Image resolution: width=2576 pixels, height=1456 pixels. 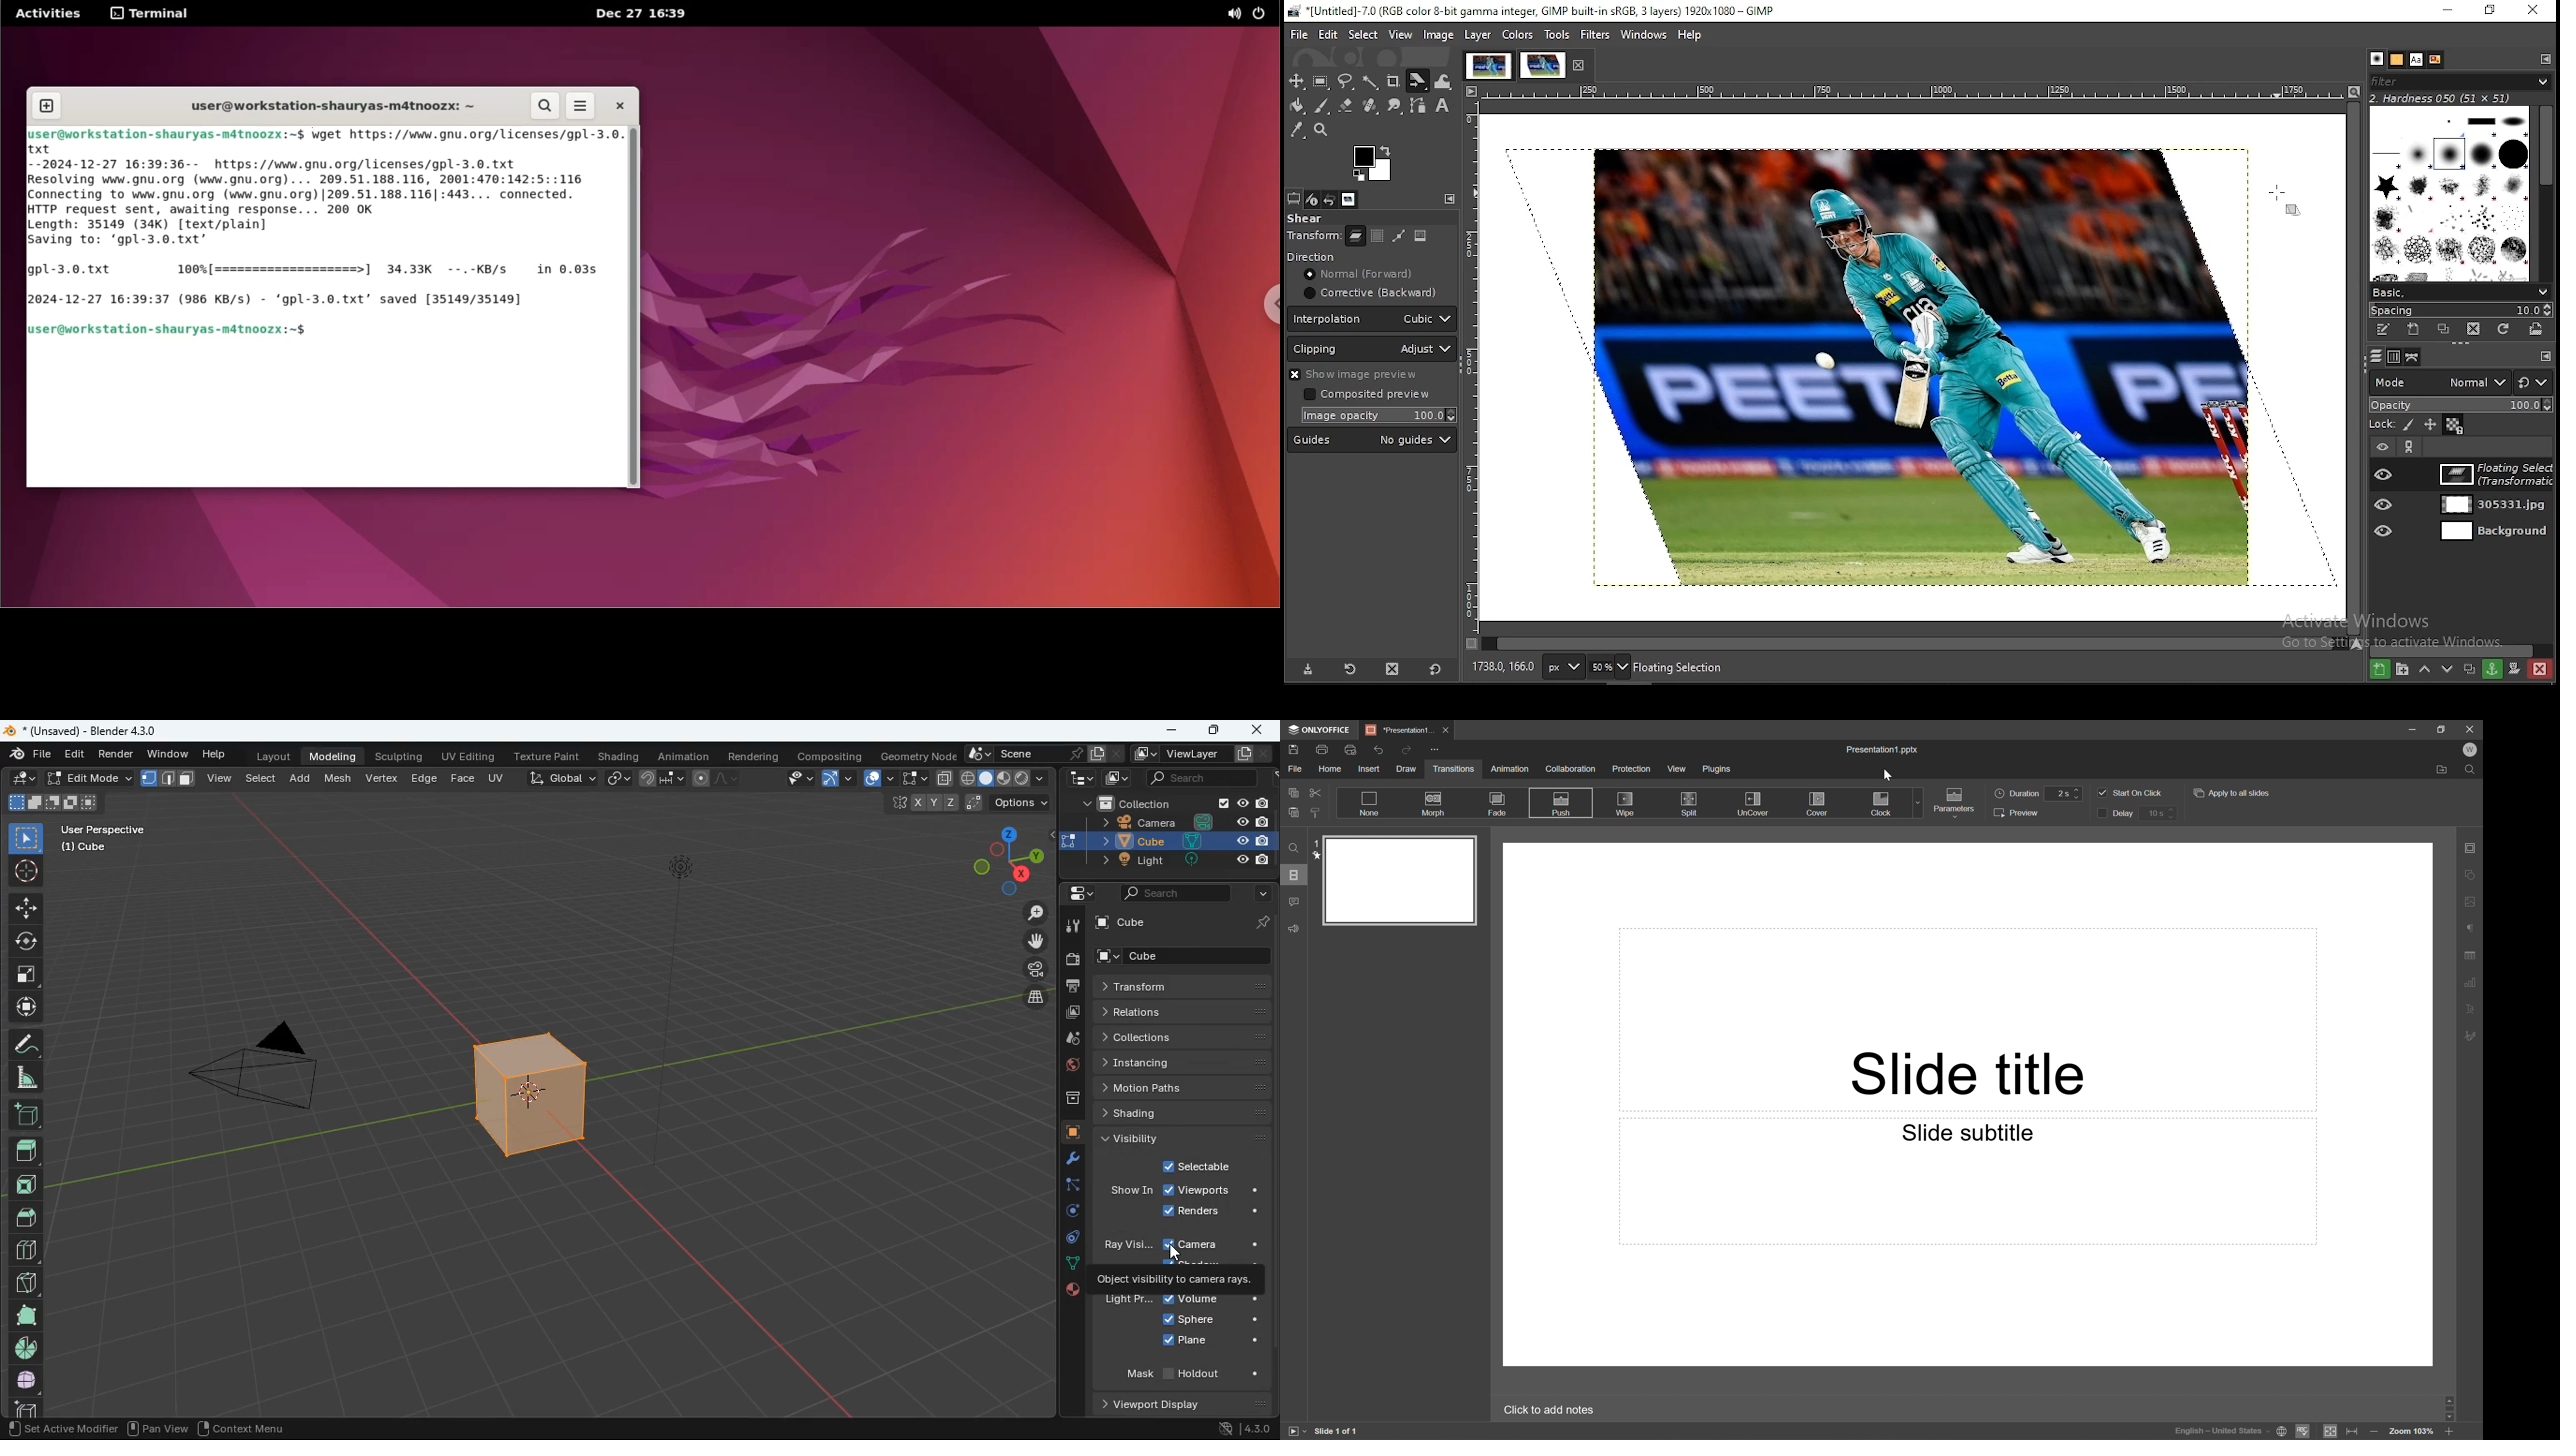 I want to click on join, so click(x=662, y=779).